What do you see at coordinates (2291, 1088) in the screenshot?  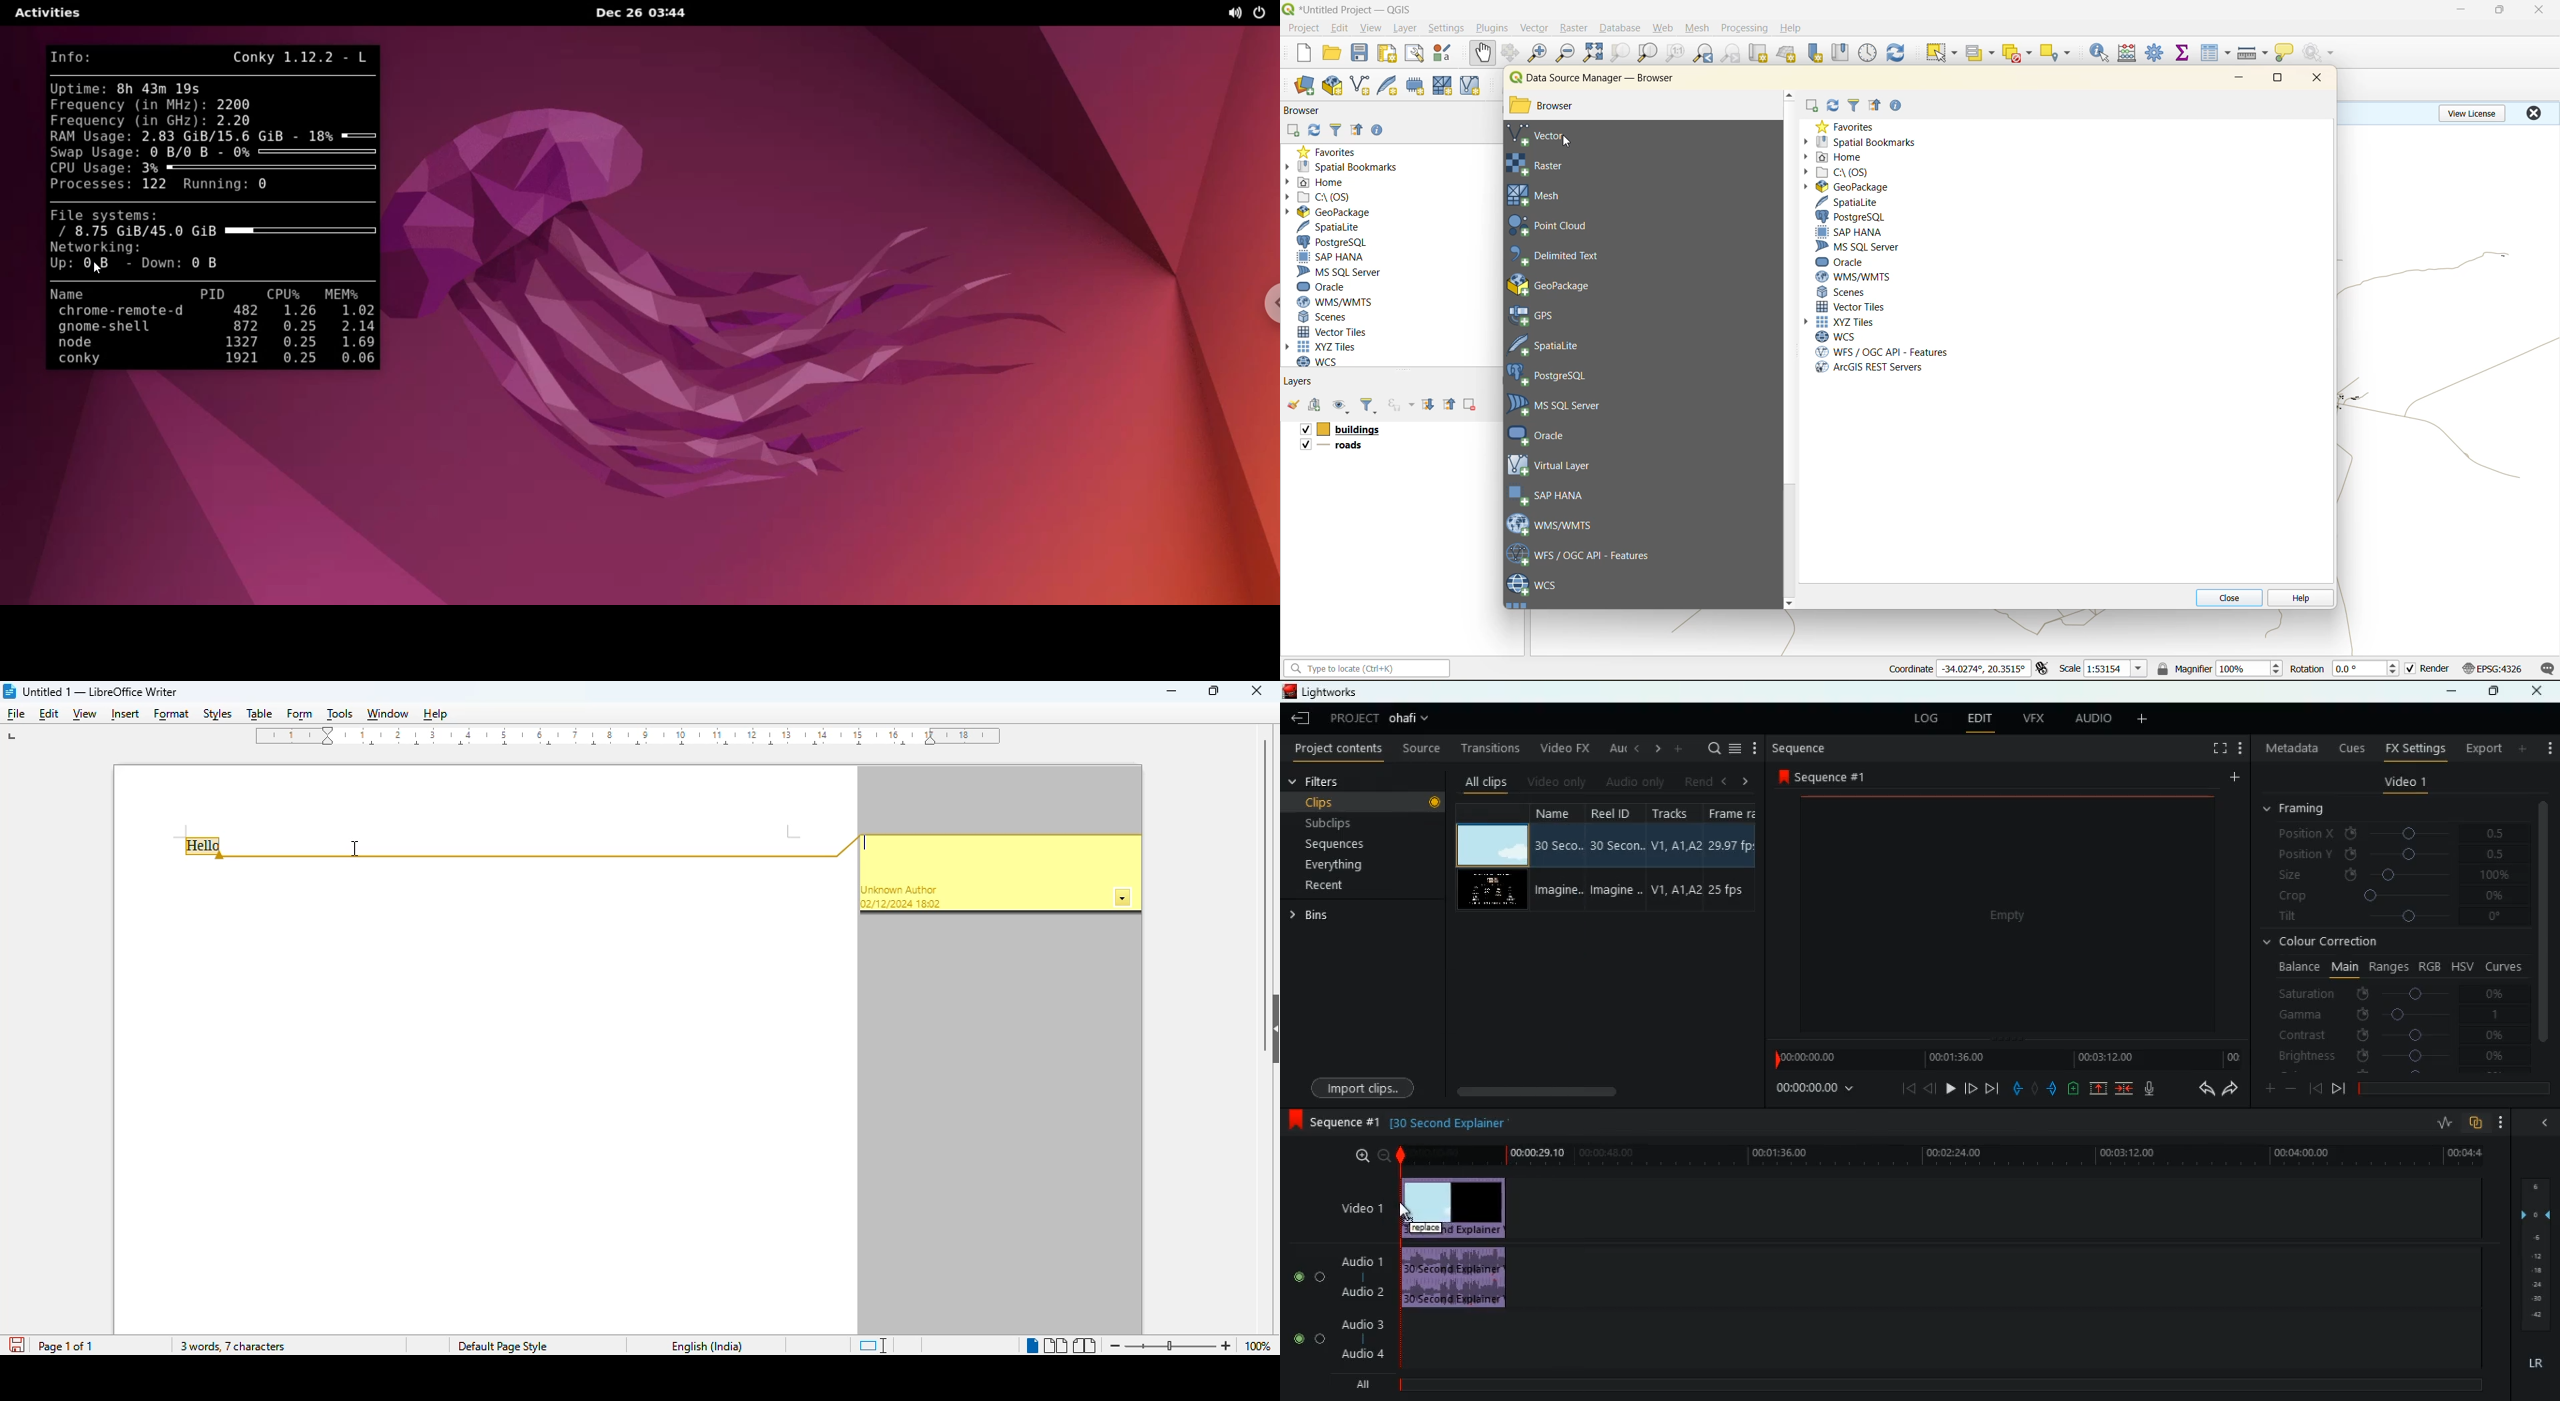 I see `minus` at bounding box center [2291, 1088].